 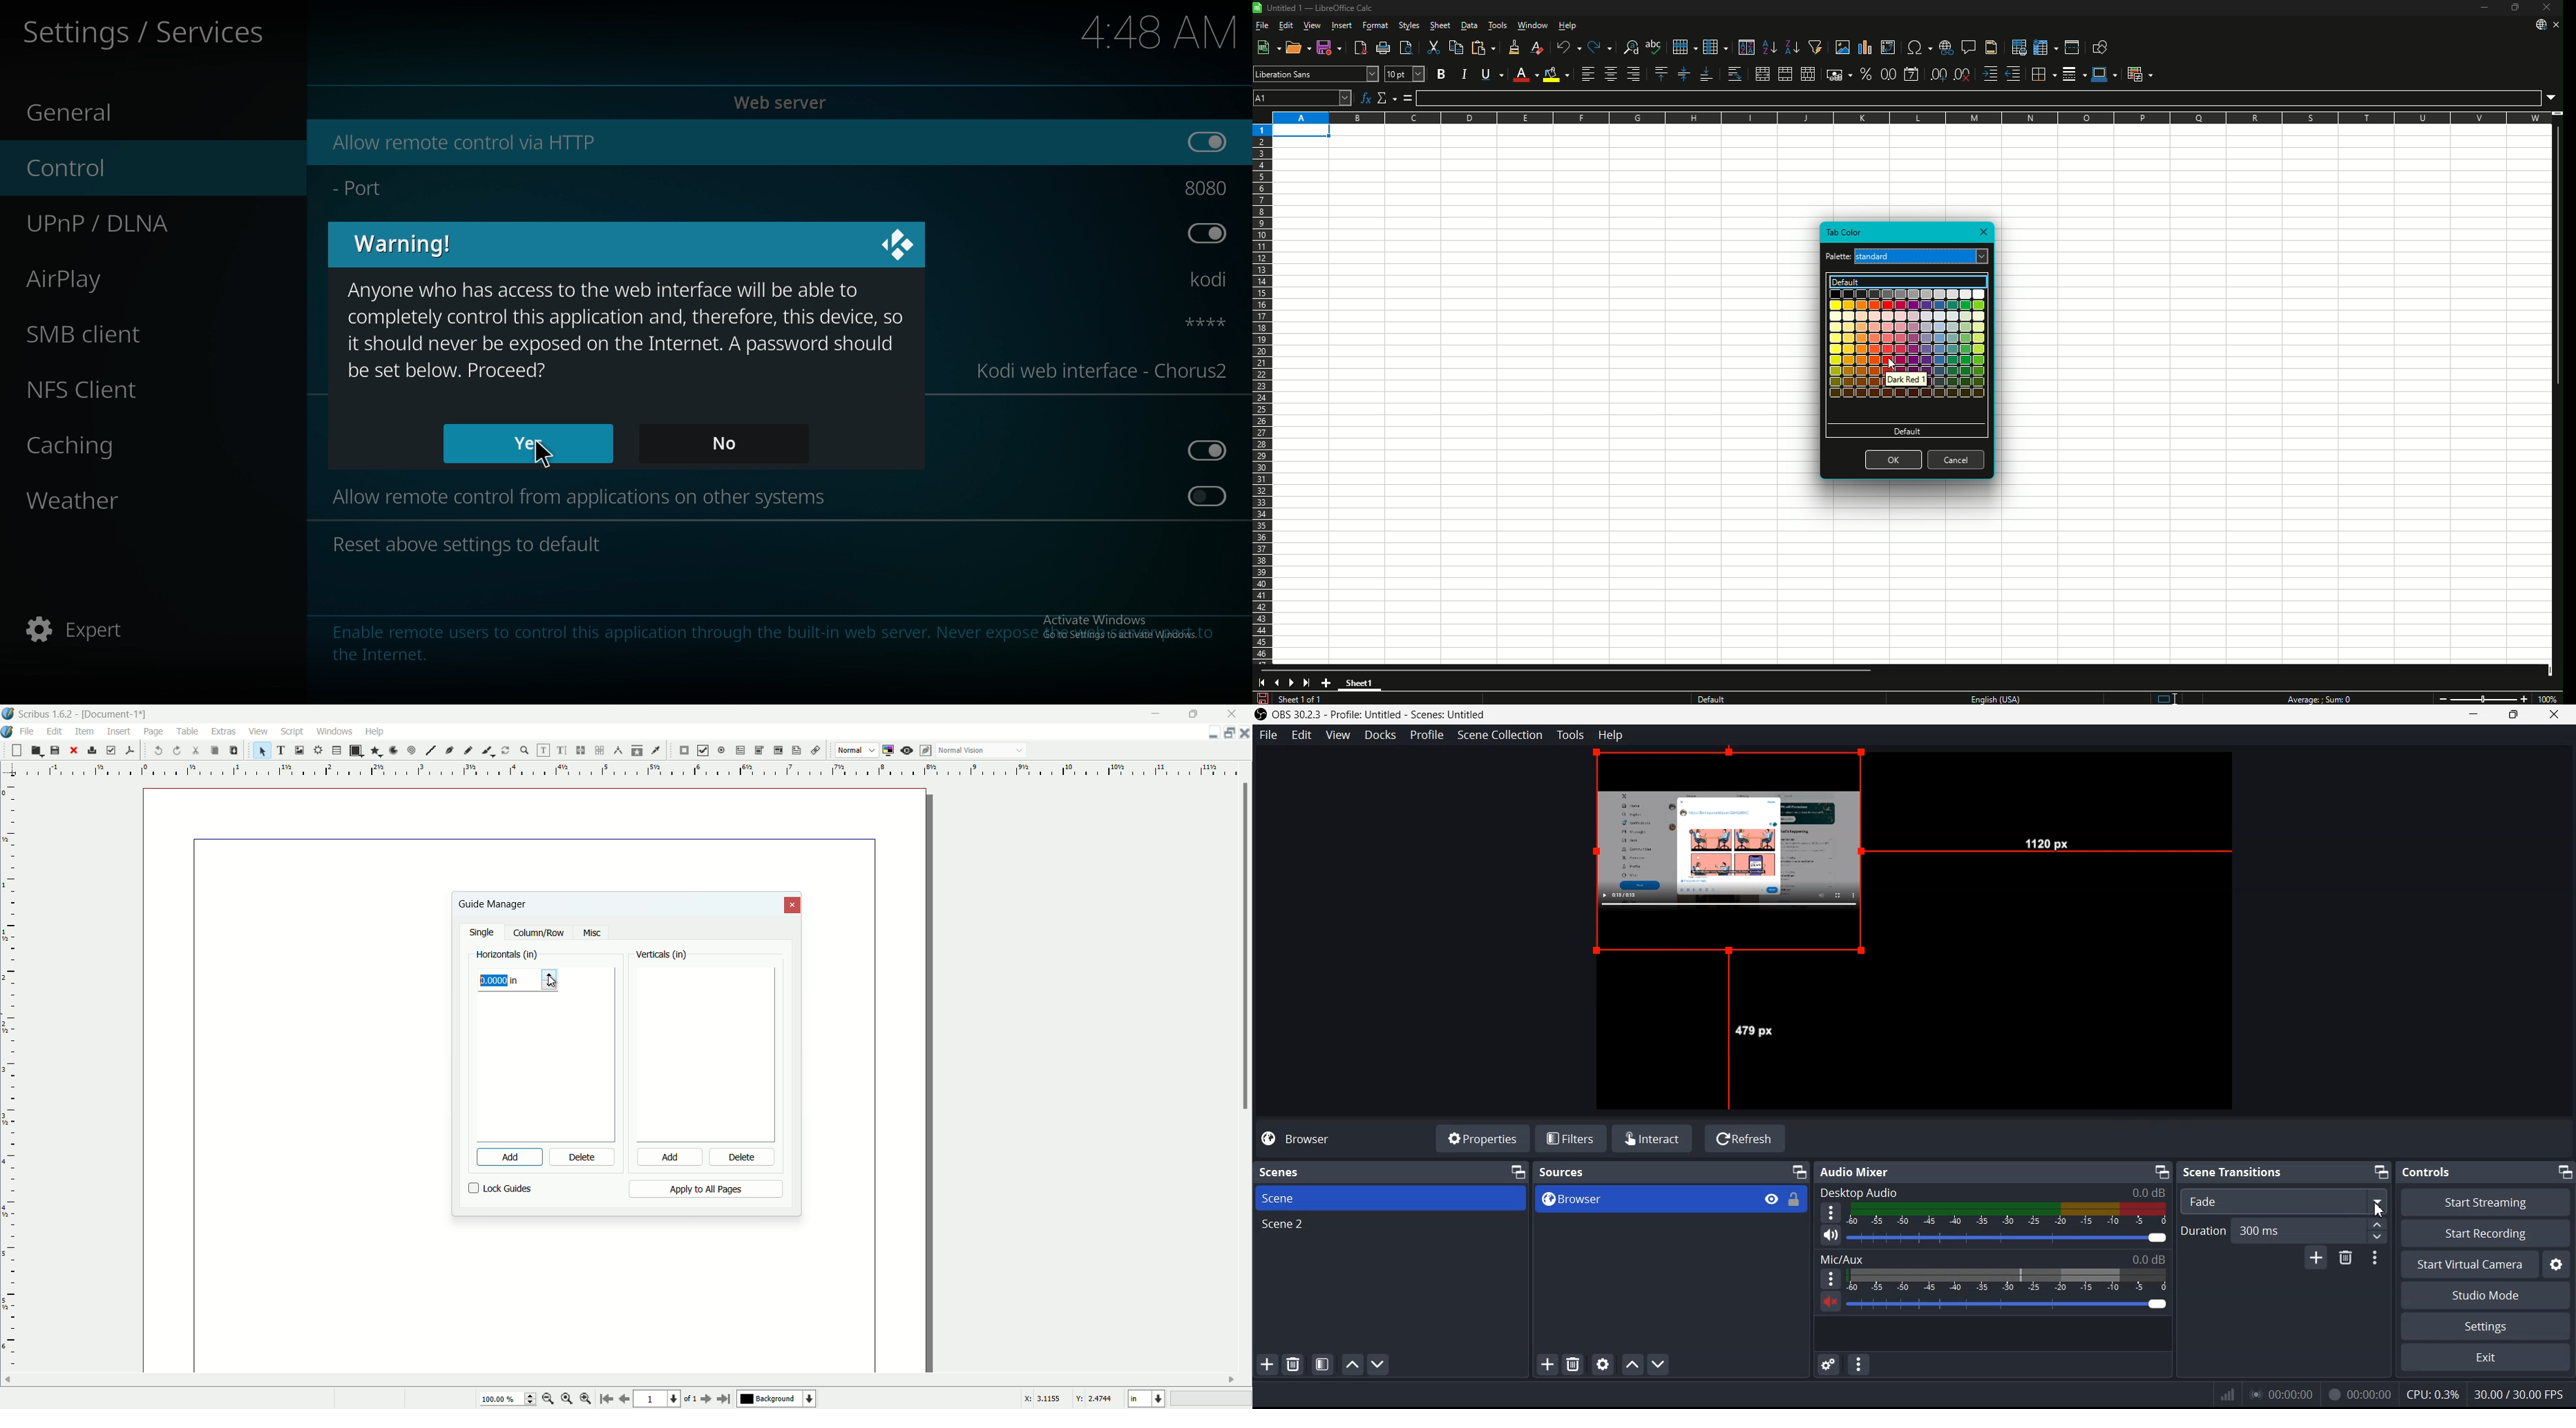 I want to click on More, so click(x=1831, y=1212).